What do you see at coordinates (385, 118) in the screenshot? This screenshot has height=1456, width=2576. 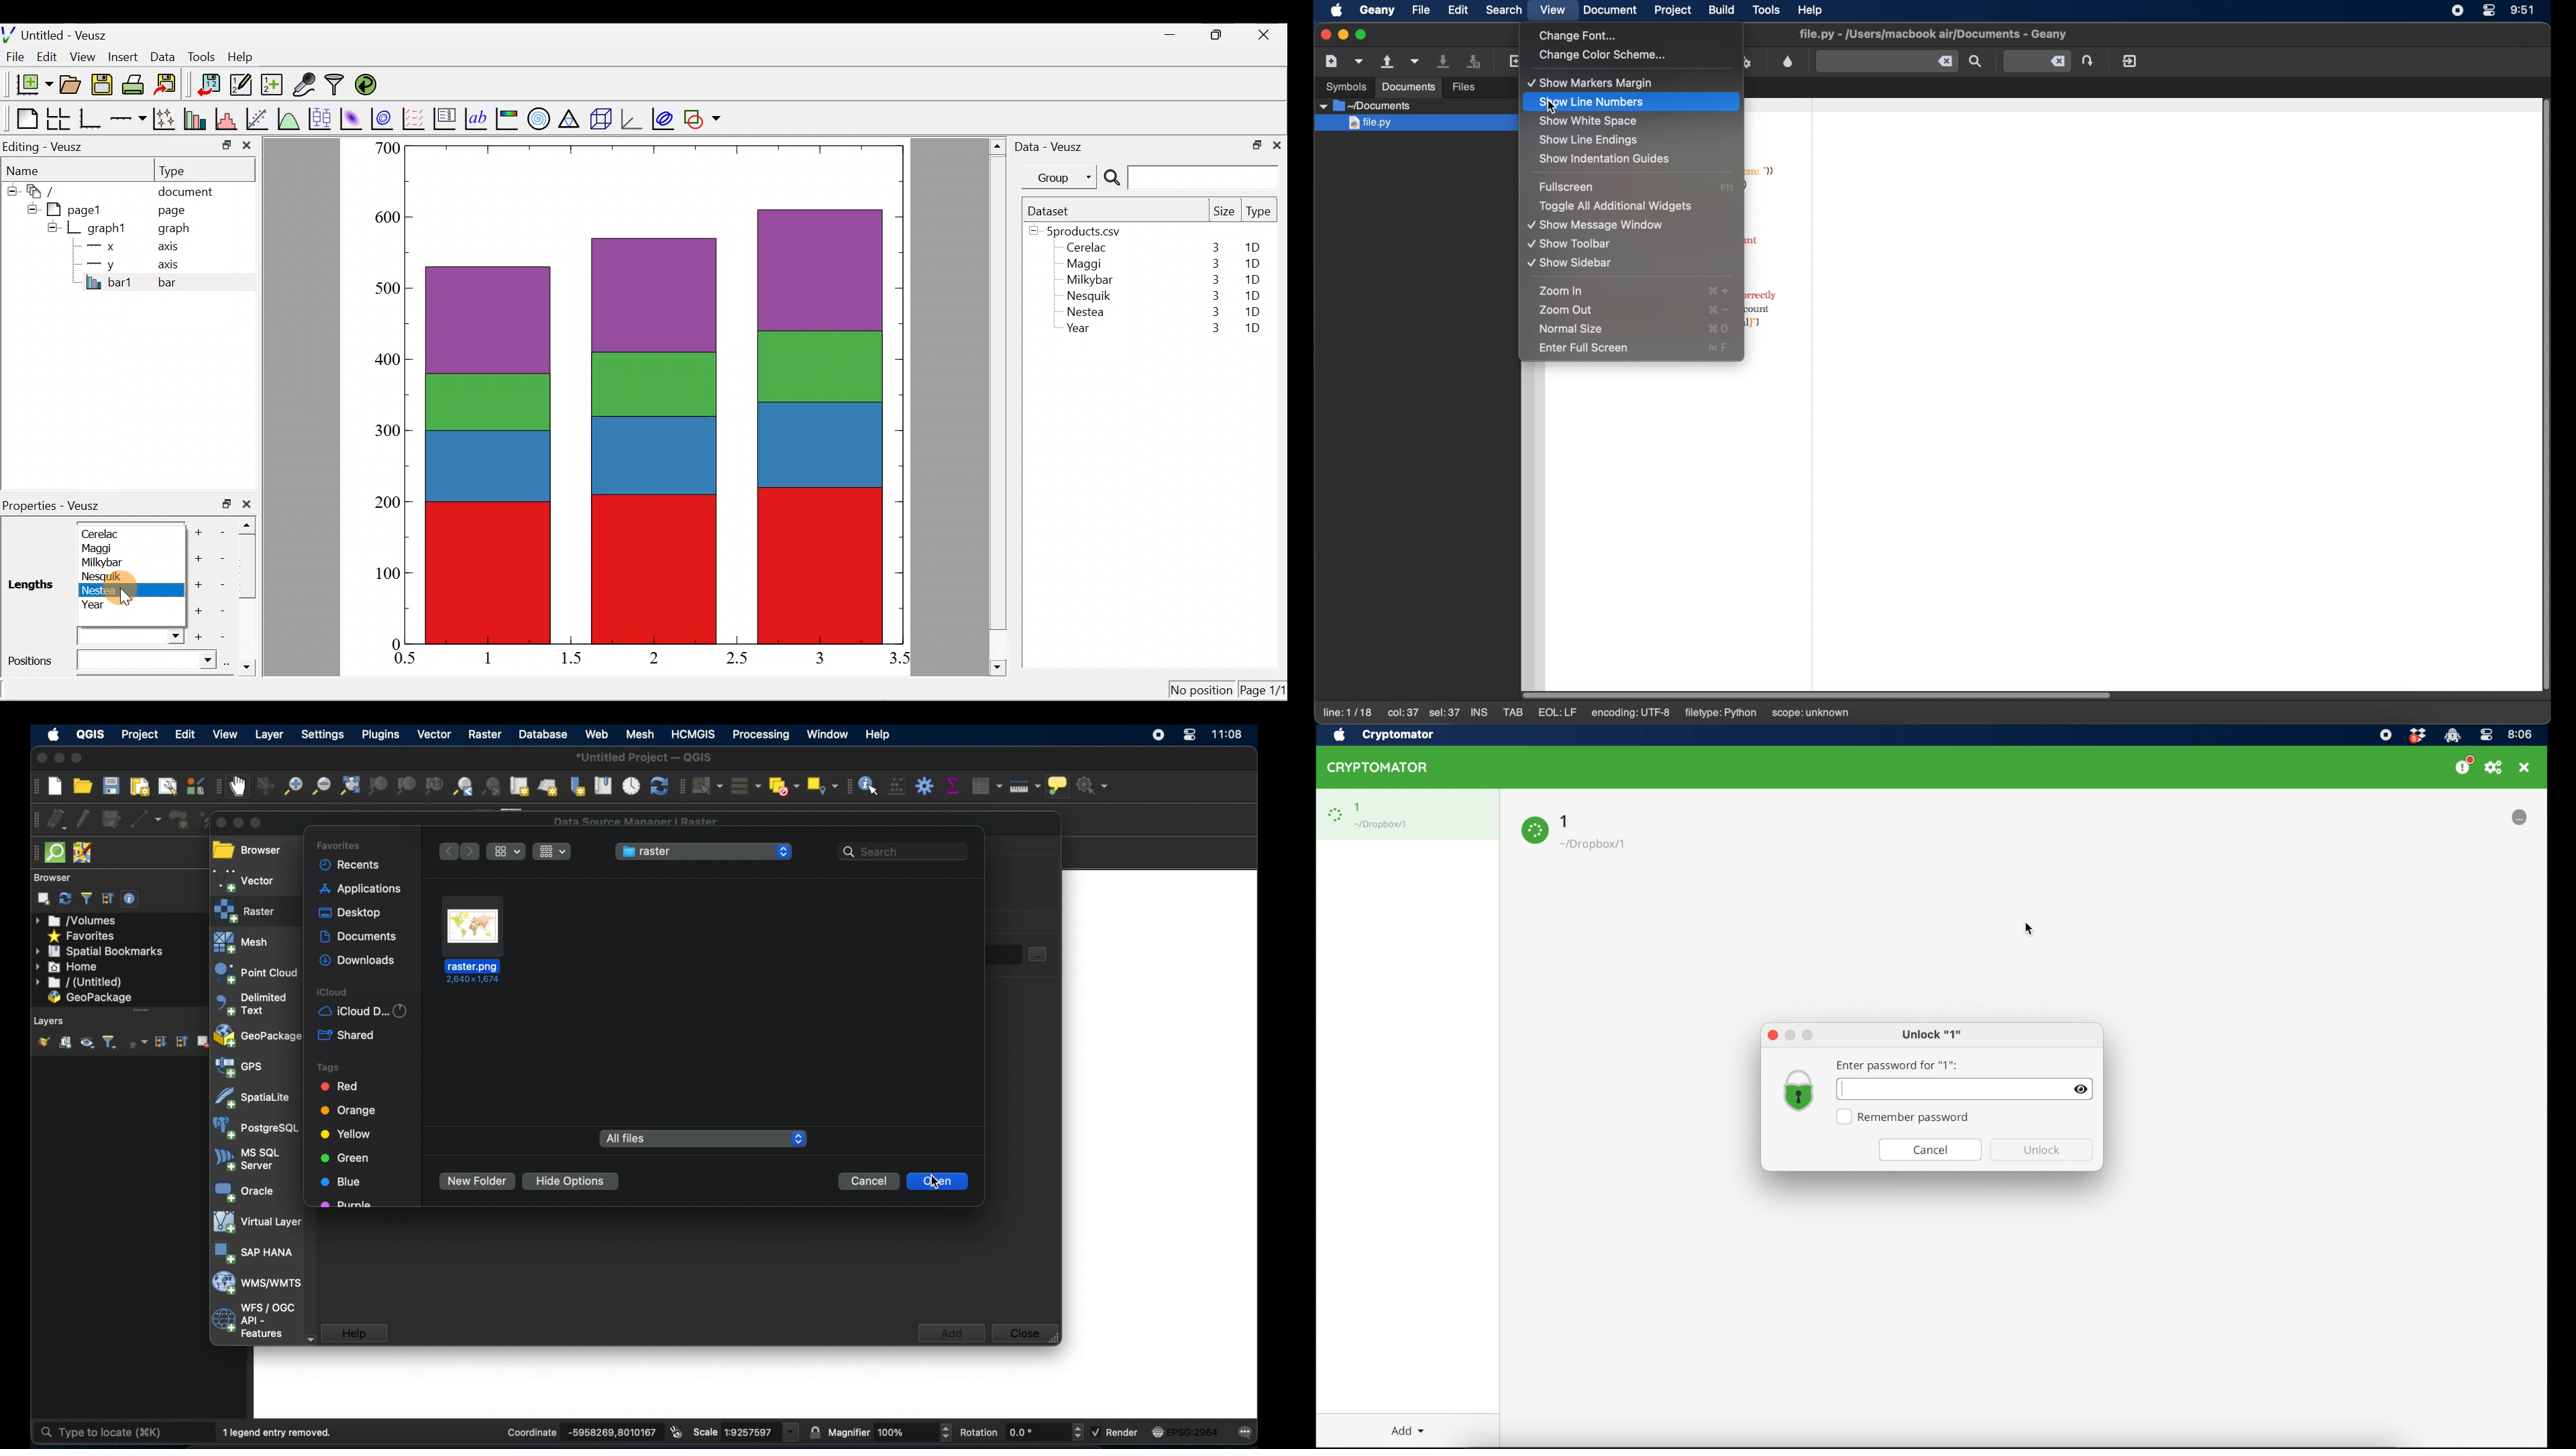 I see `Plot a 2d dataset as contours` at bounding box center [385, 118].